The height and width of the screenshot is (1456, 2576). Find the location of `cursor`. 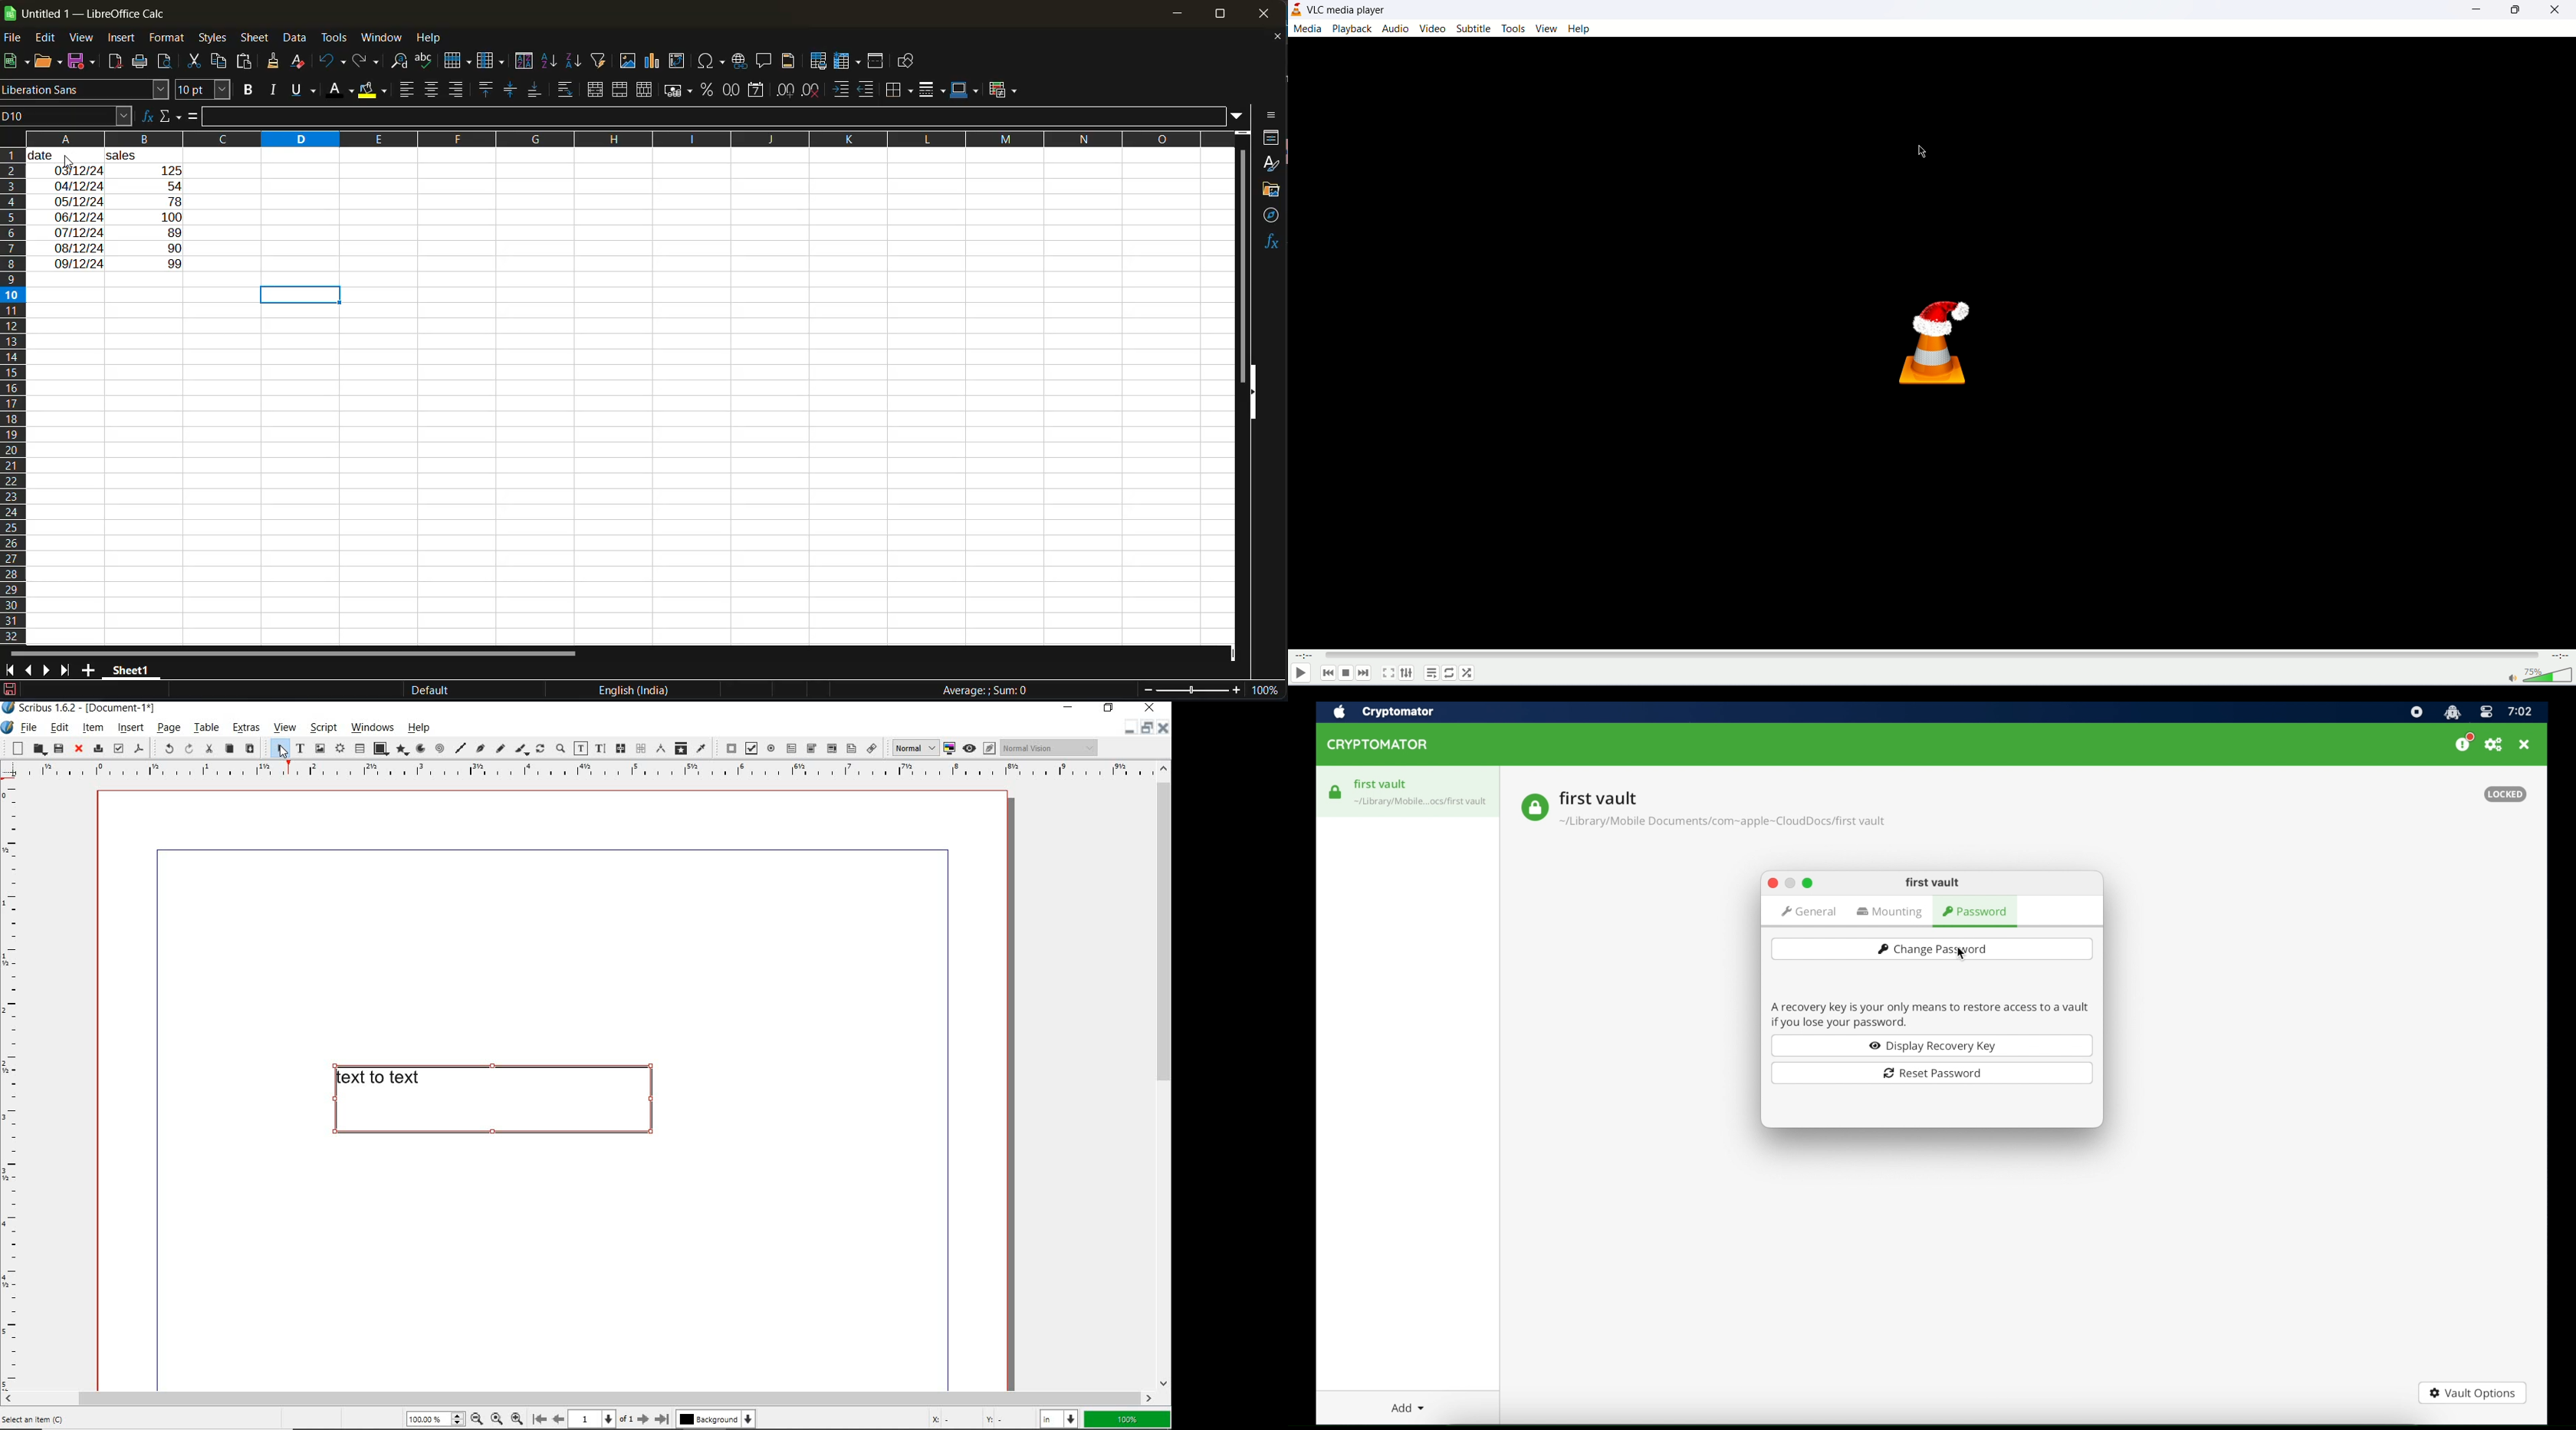

cursor is located at coordinates (1921, 153).